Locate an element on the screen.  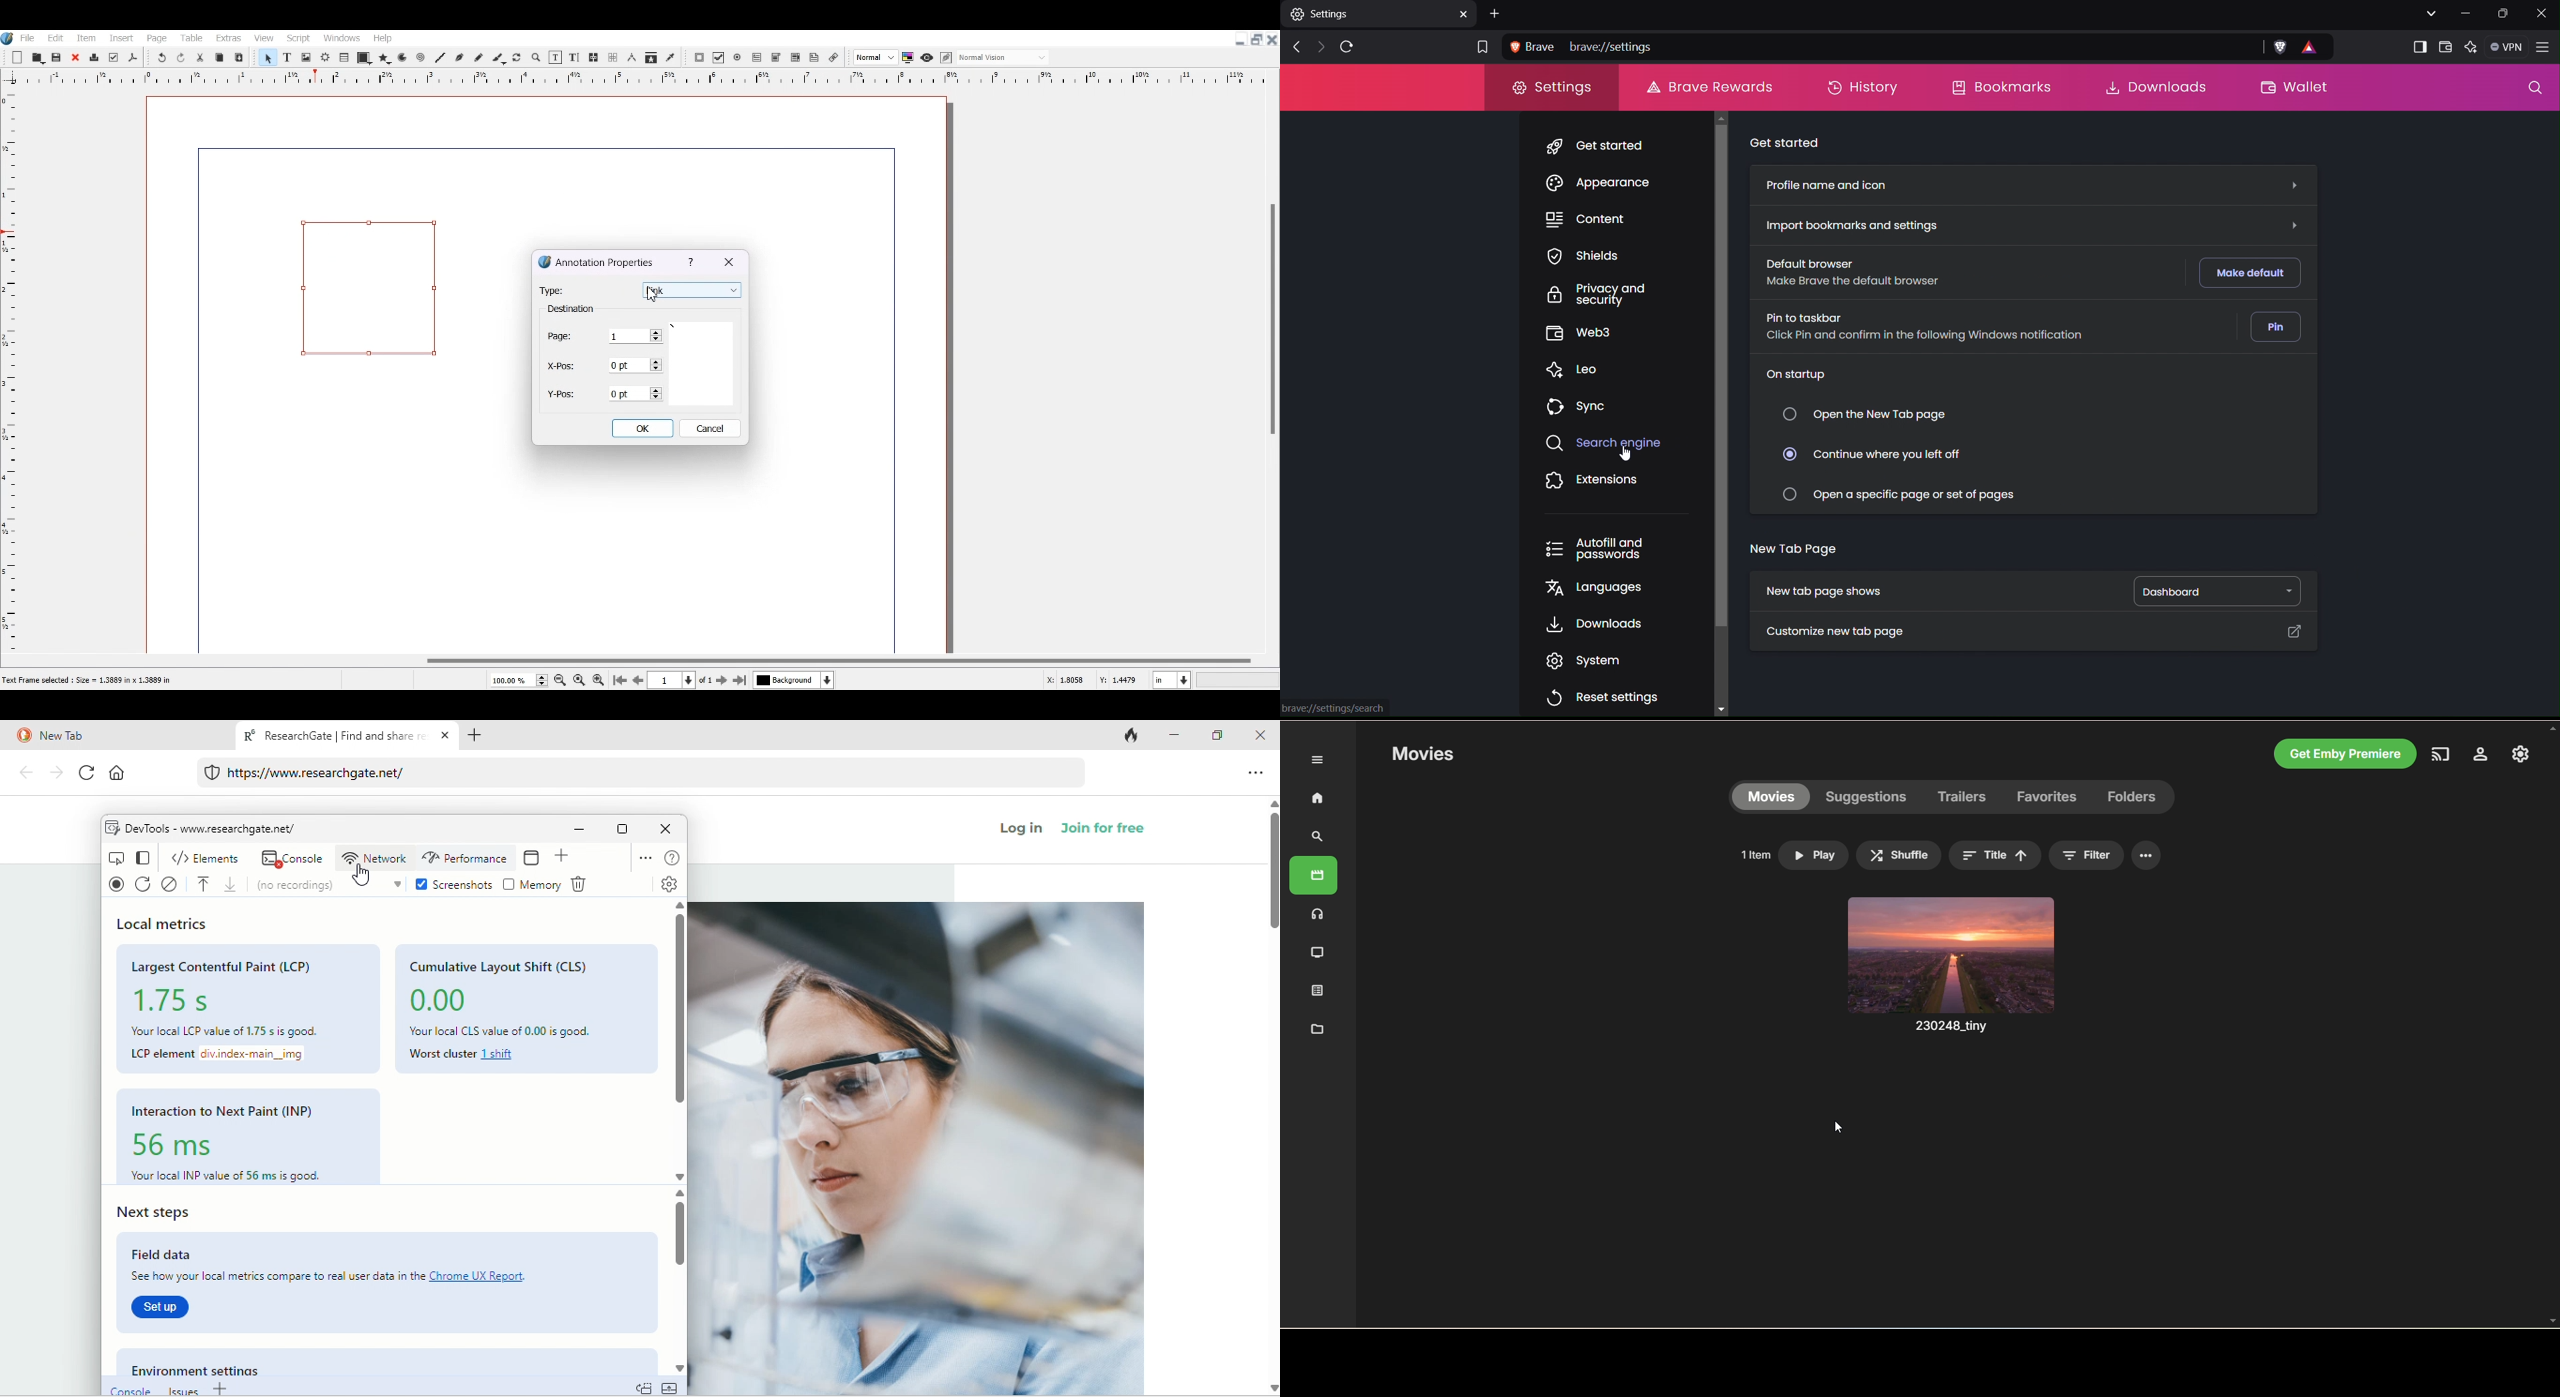
Table is located at coordinates (345, 58).